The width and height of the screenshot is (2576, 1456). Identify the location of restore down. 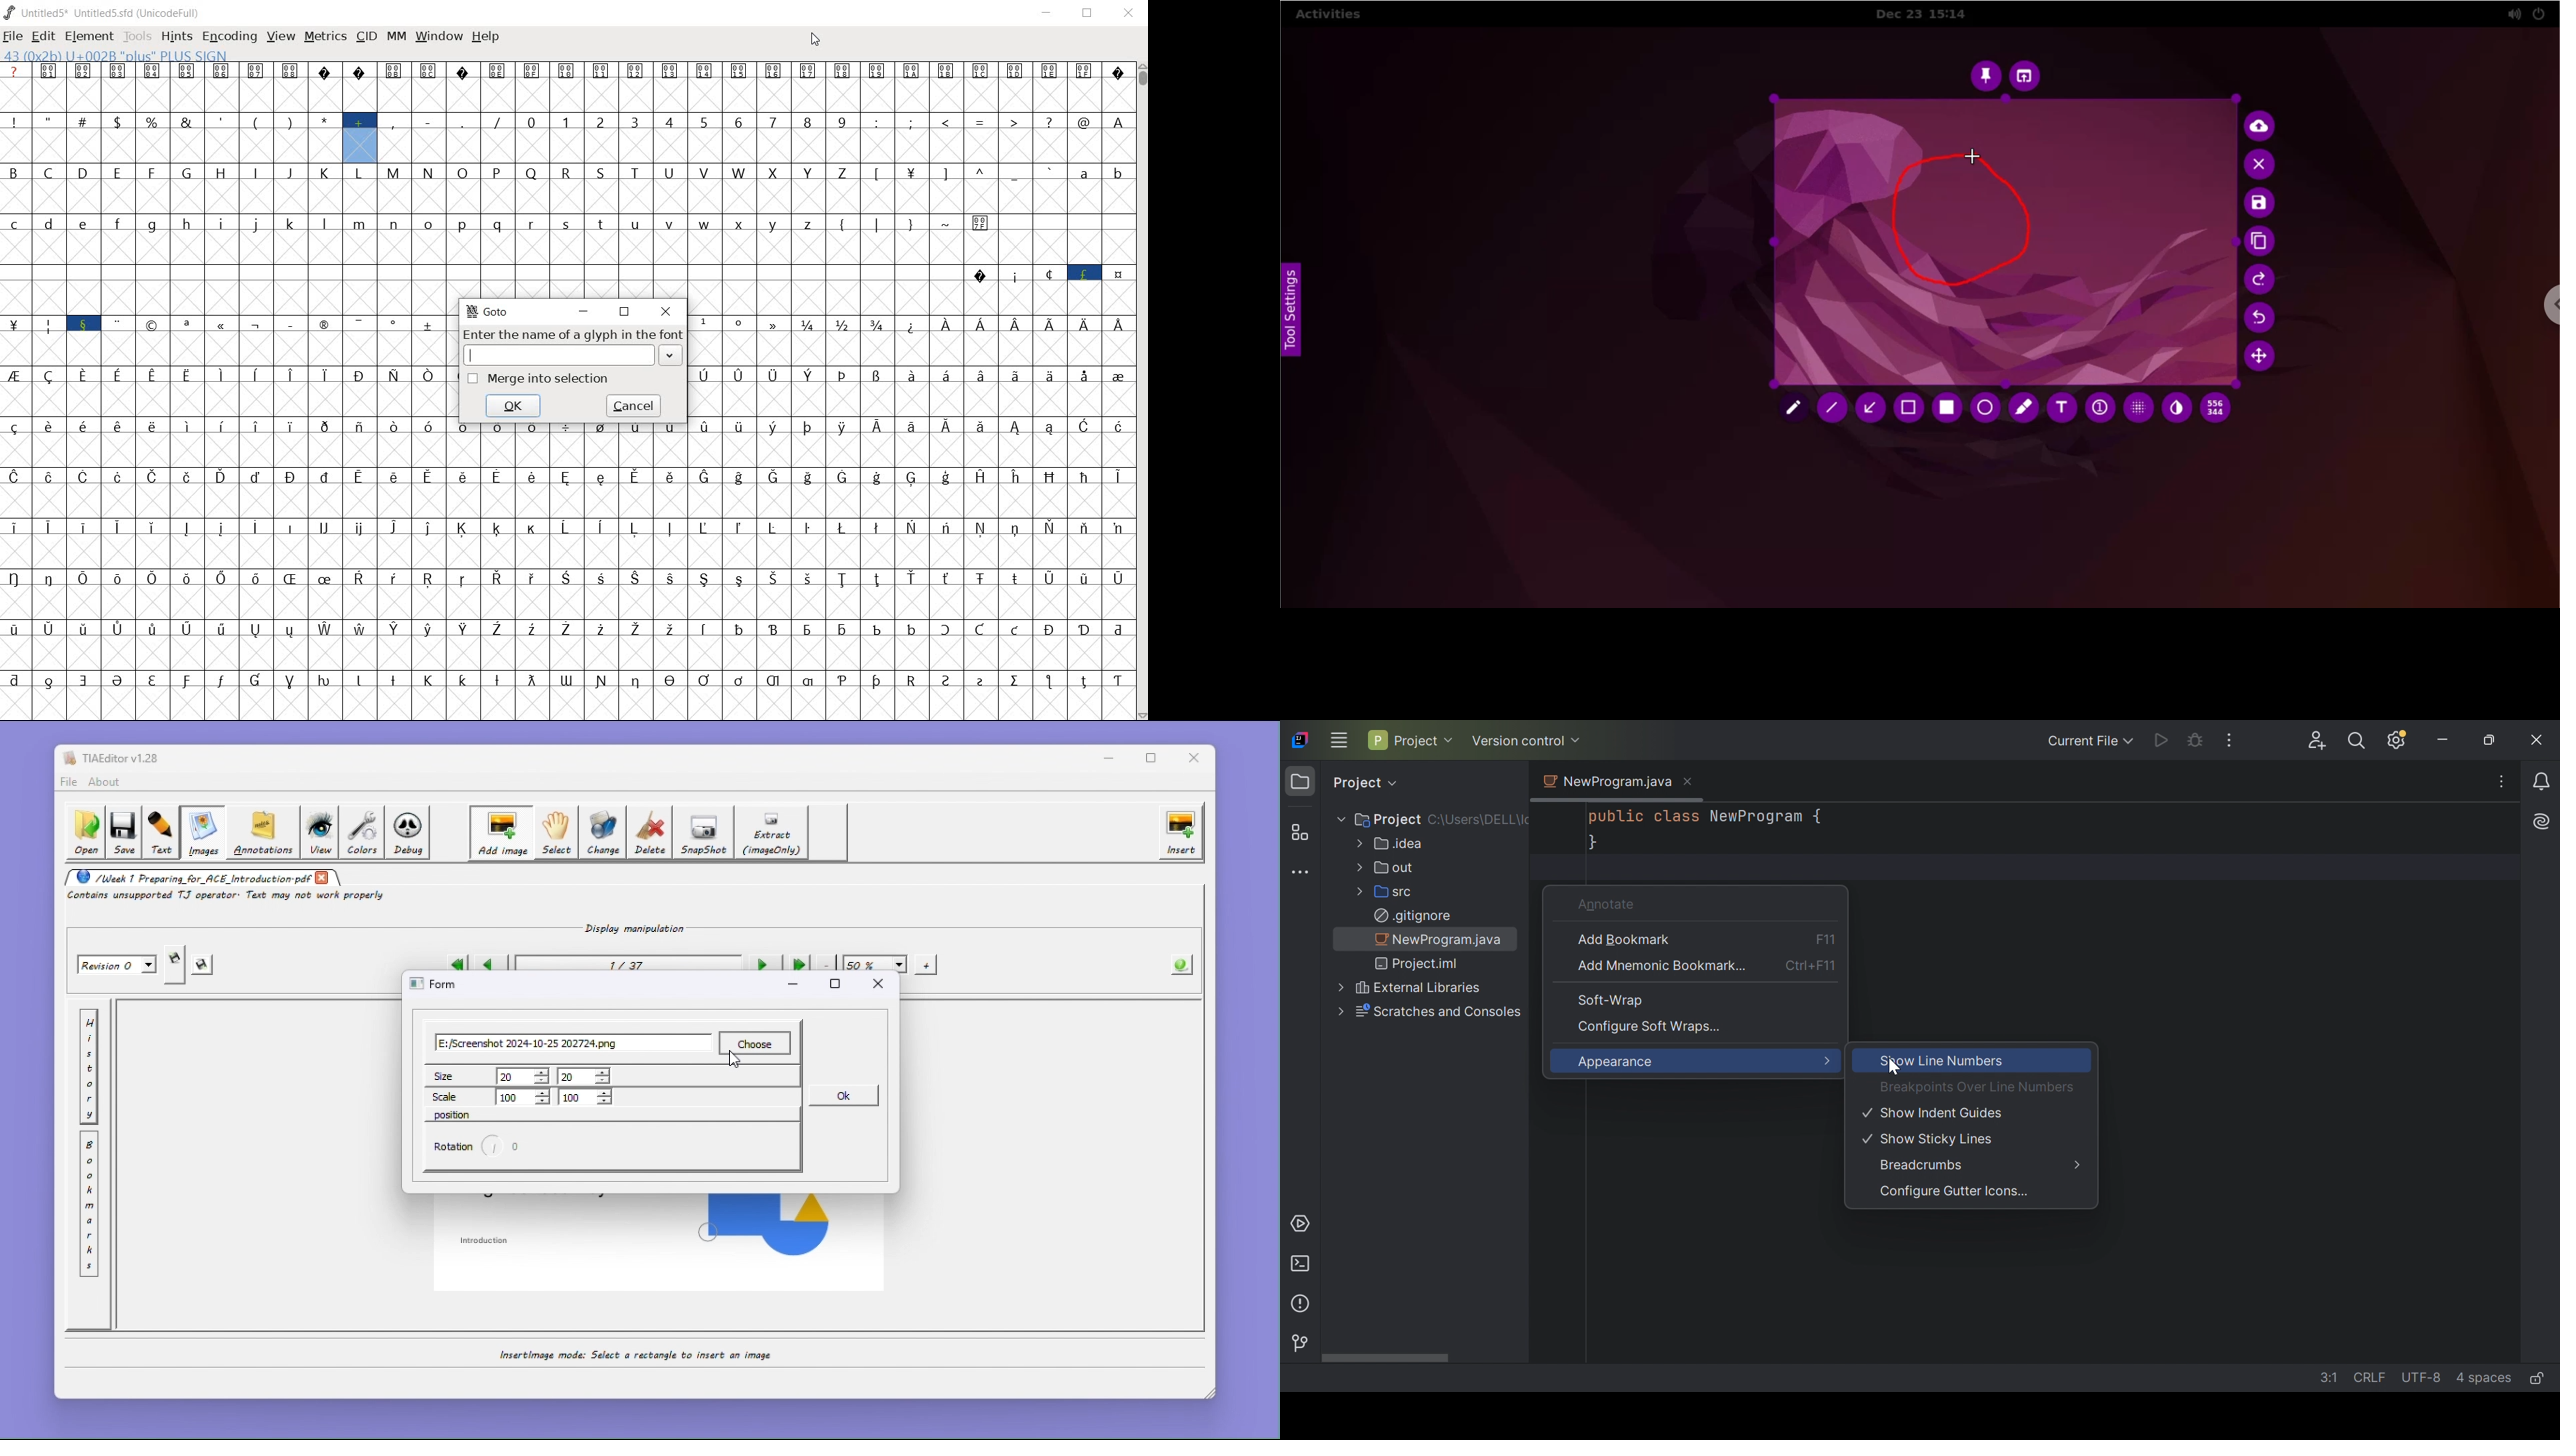
(1086, 14).